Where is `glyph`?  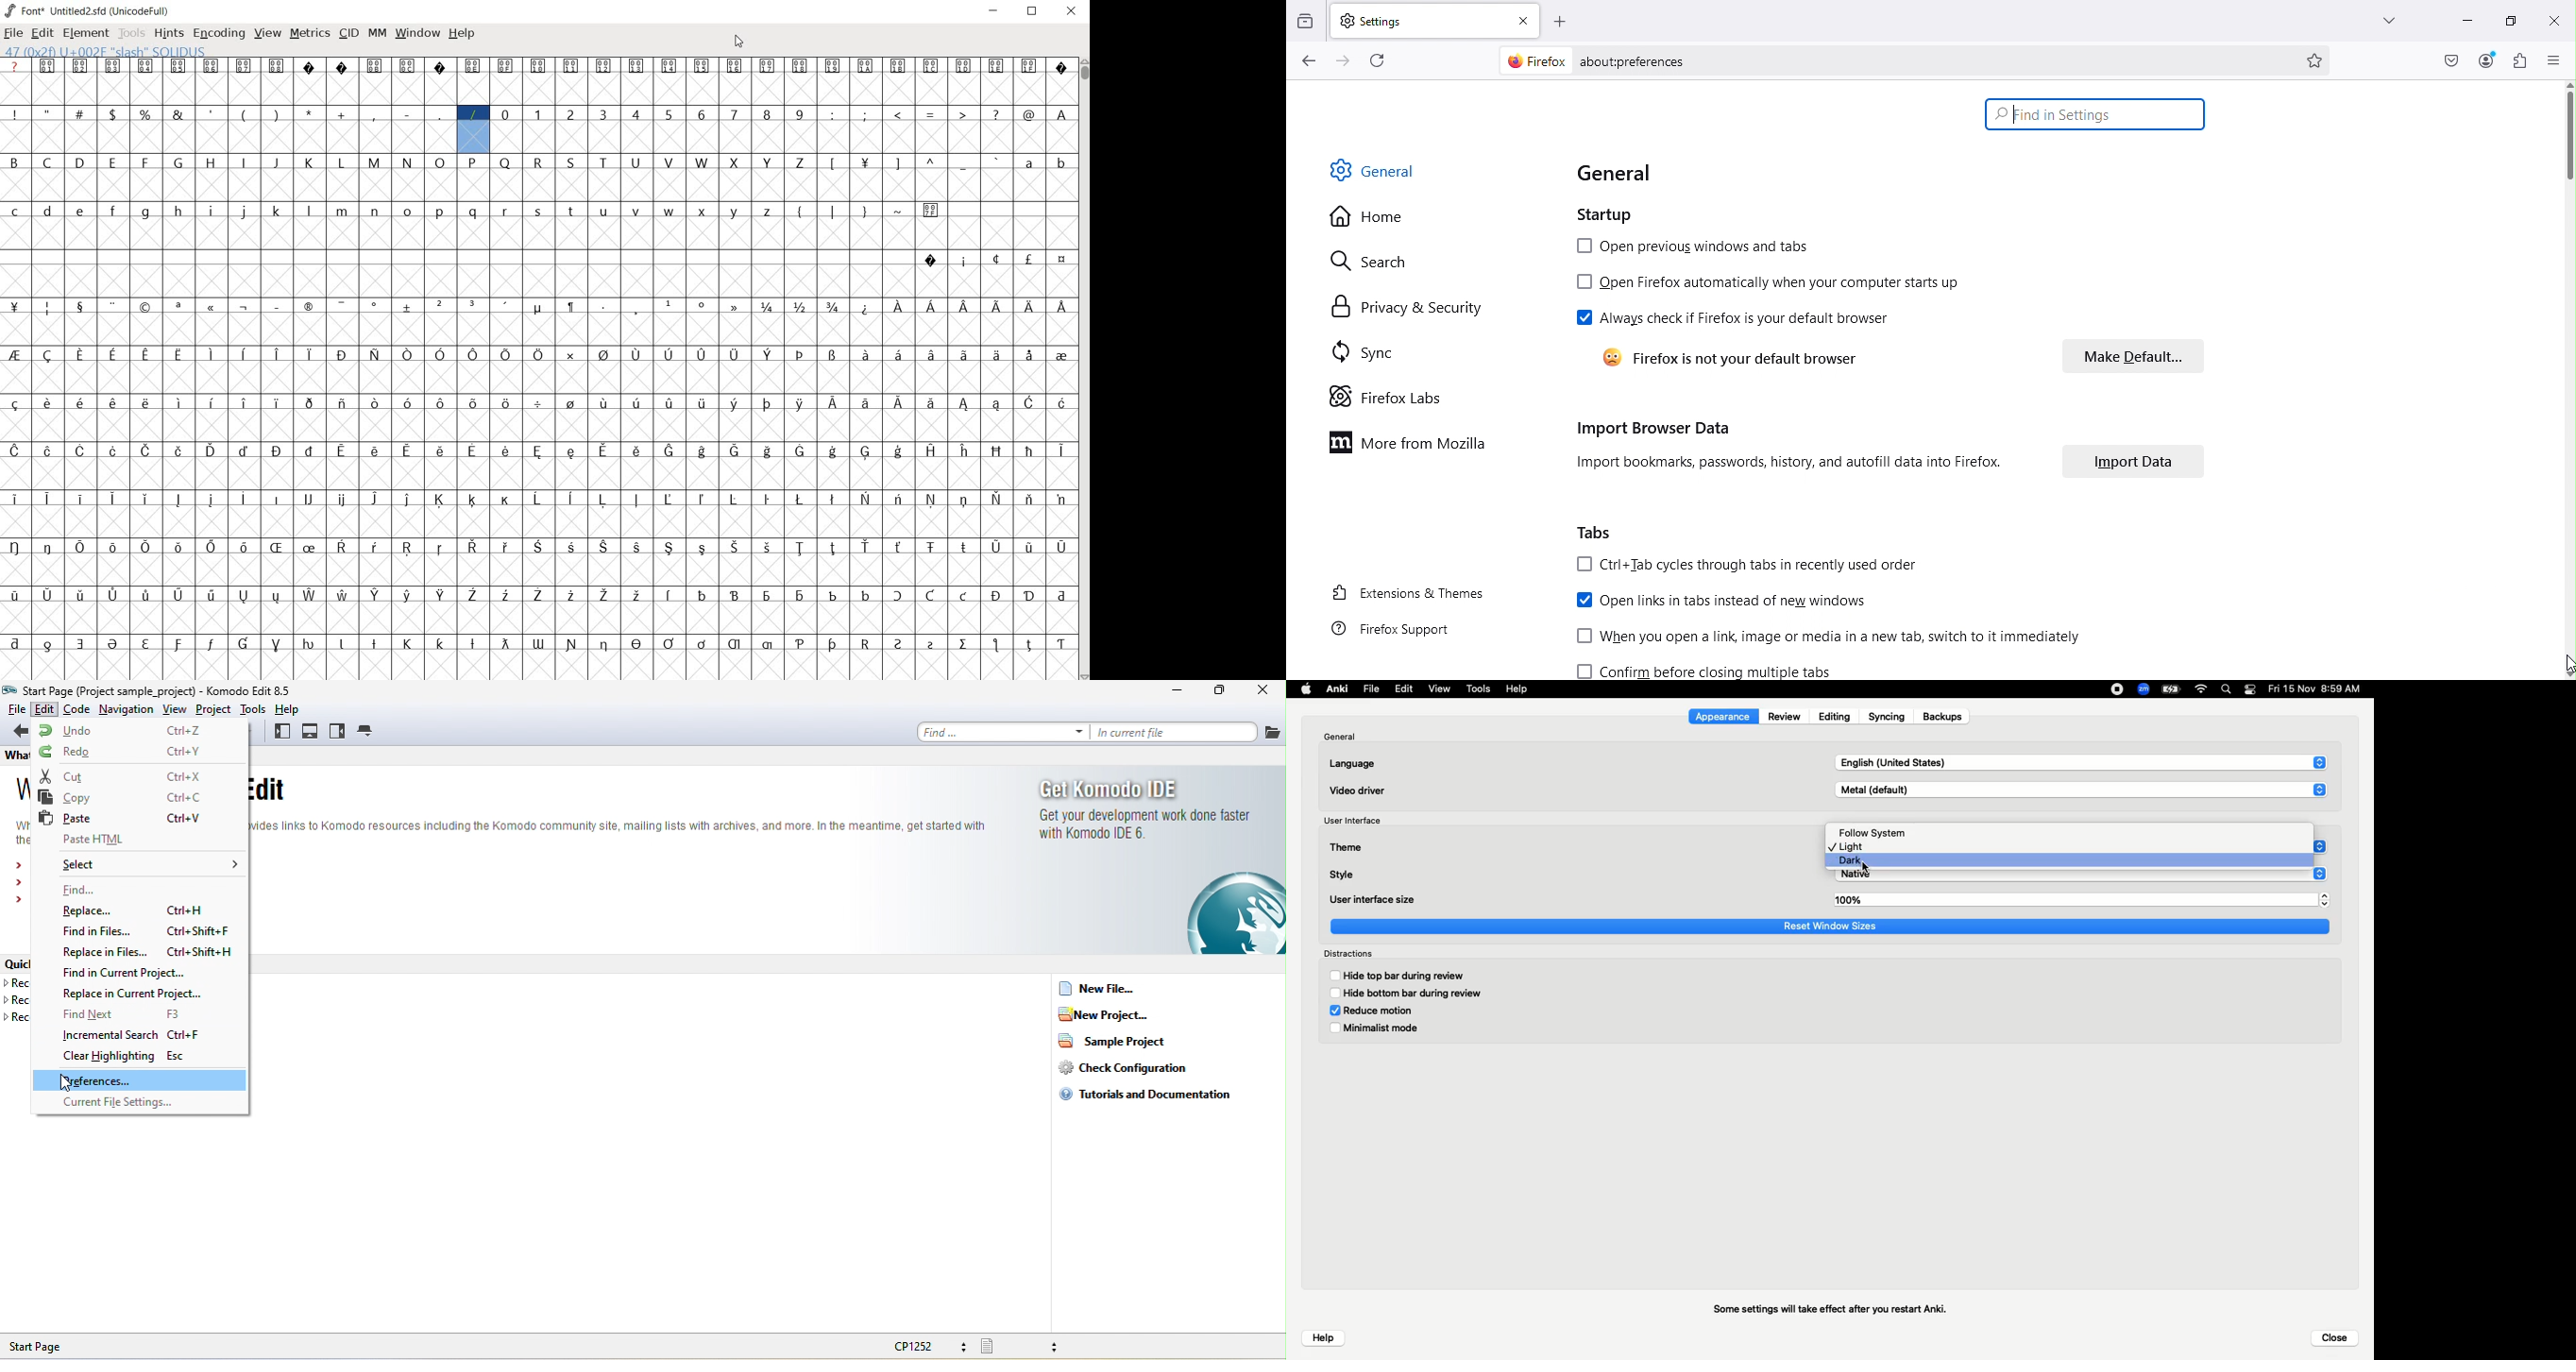
glyph is located at coordinates (670, 303).